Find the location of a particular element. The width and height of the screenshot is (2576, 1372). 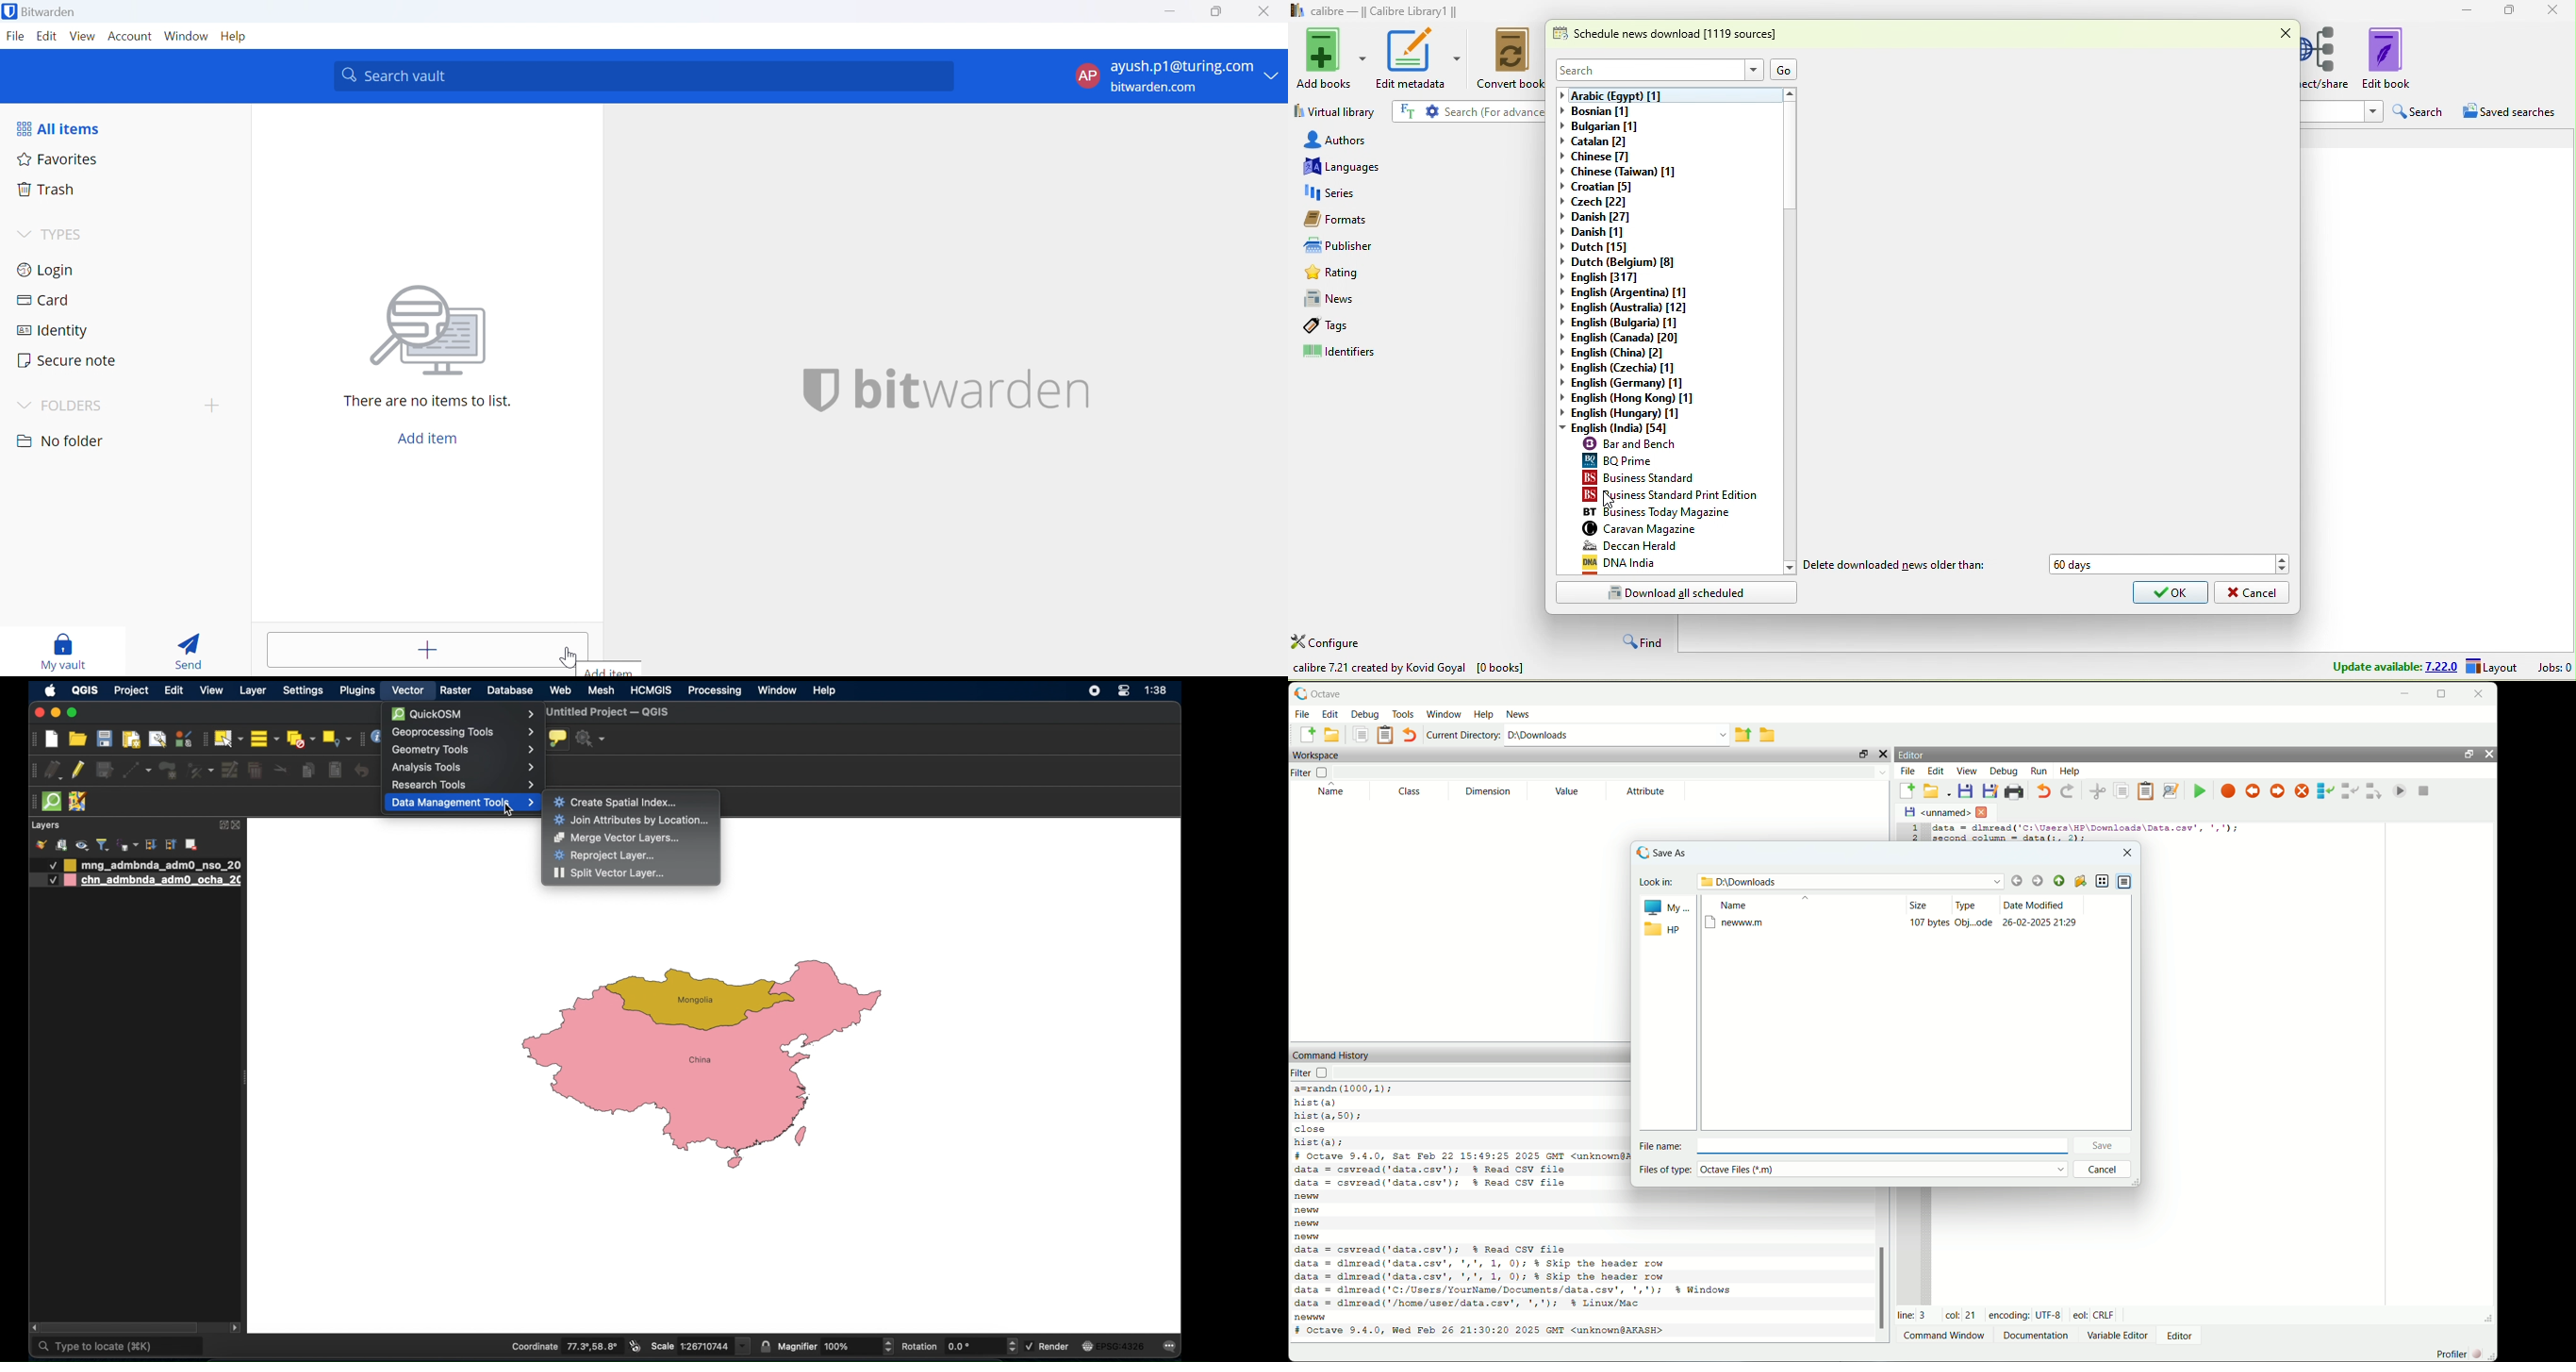

english (hungary)[1] is located at coordinates (1636, 414).